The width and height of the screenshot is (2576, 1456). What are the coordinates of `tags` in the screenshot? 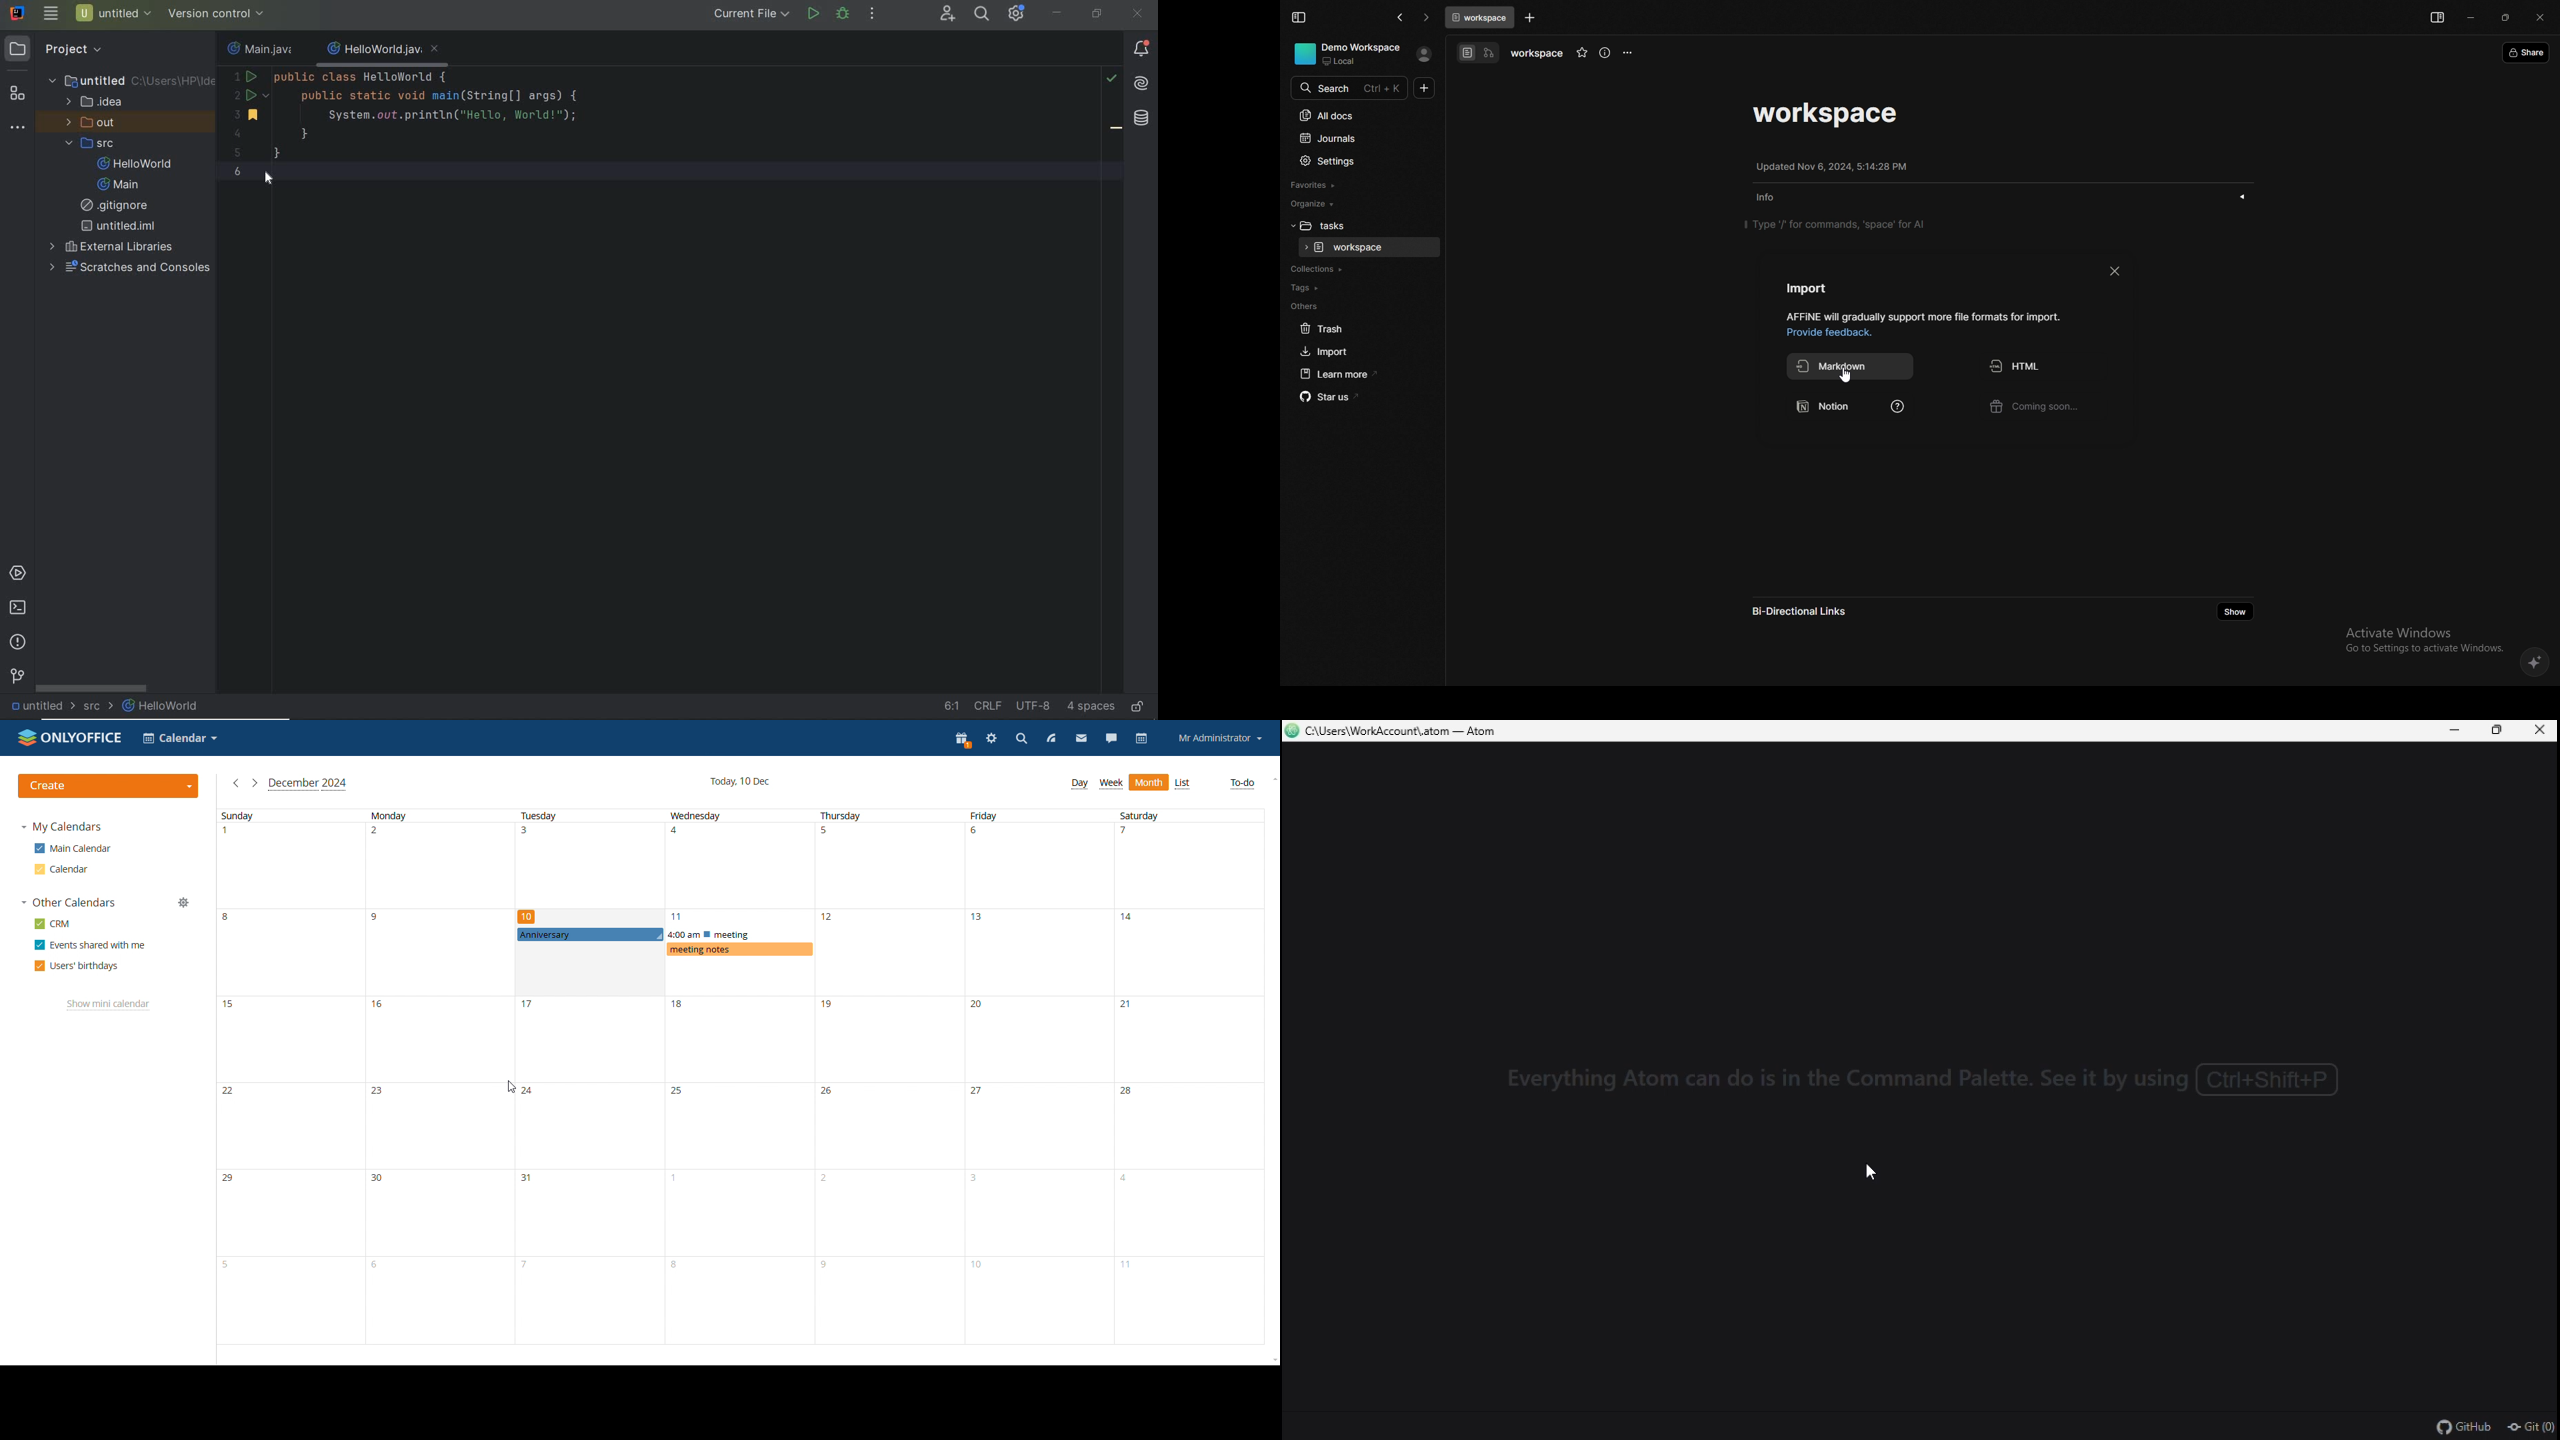 It's located at (1357, 289).